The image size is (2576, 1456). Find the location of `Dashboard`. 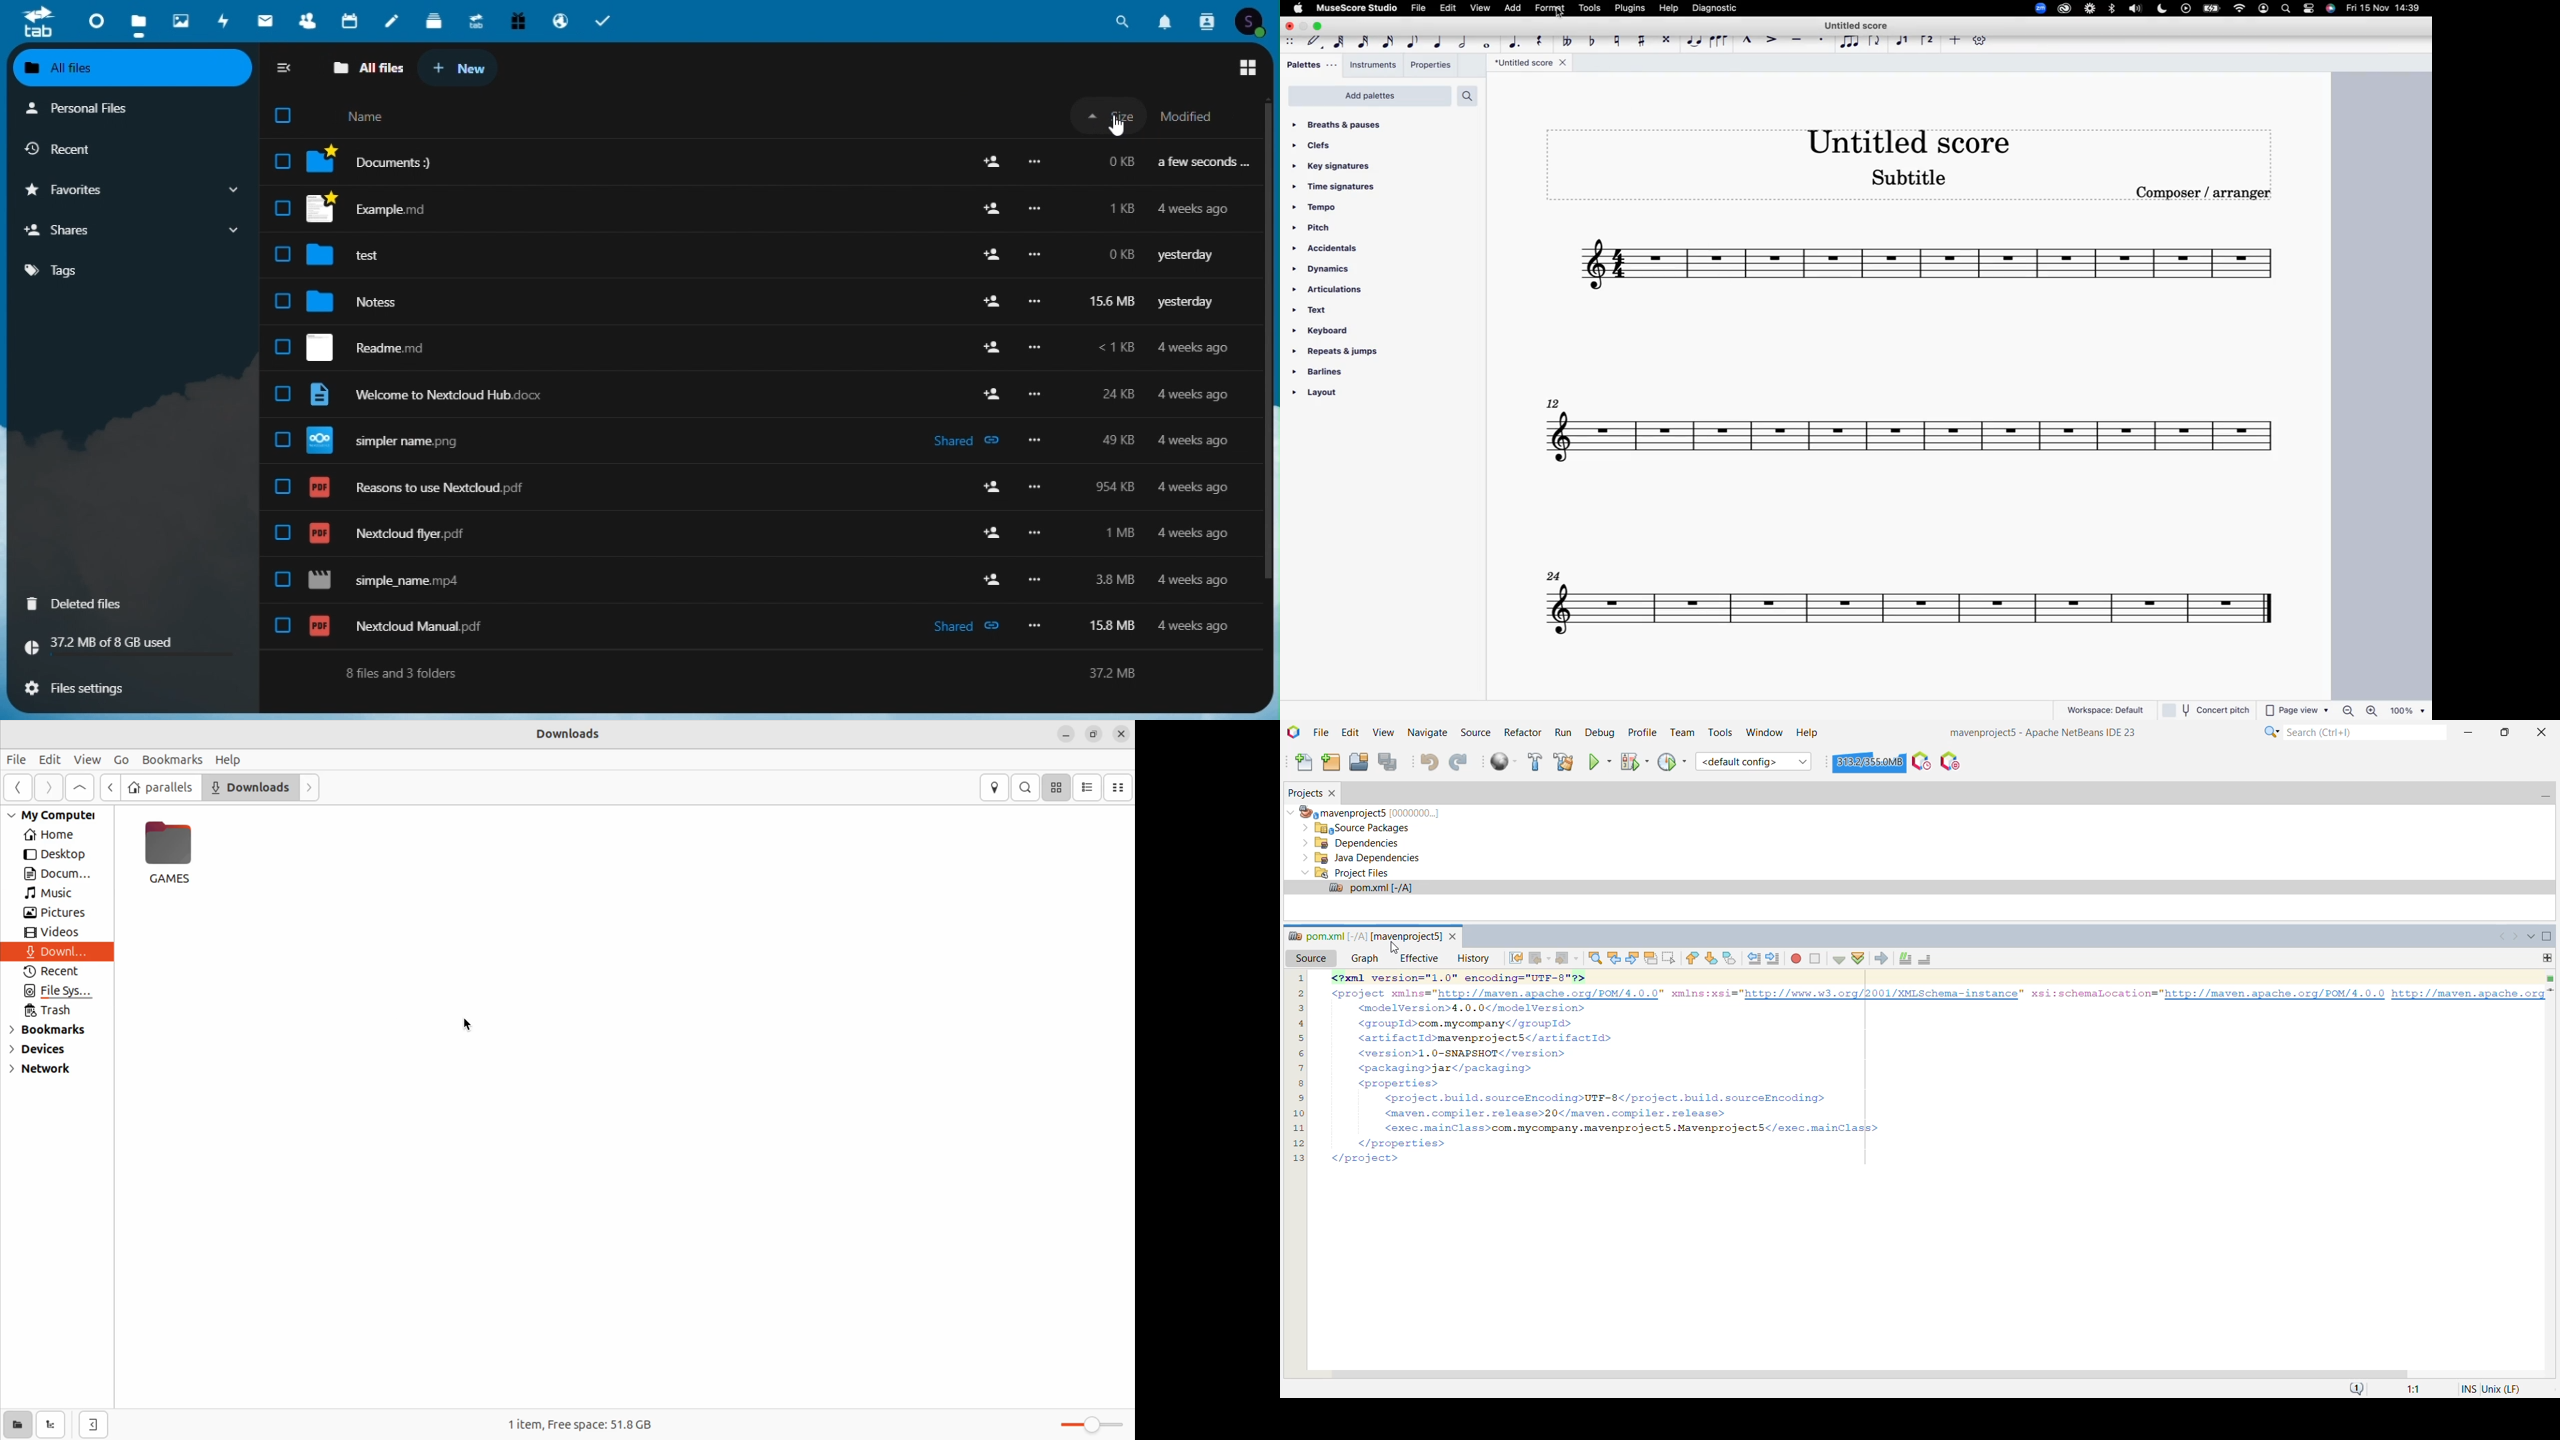

Dashboard is located at coordinates (94, 21).